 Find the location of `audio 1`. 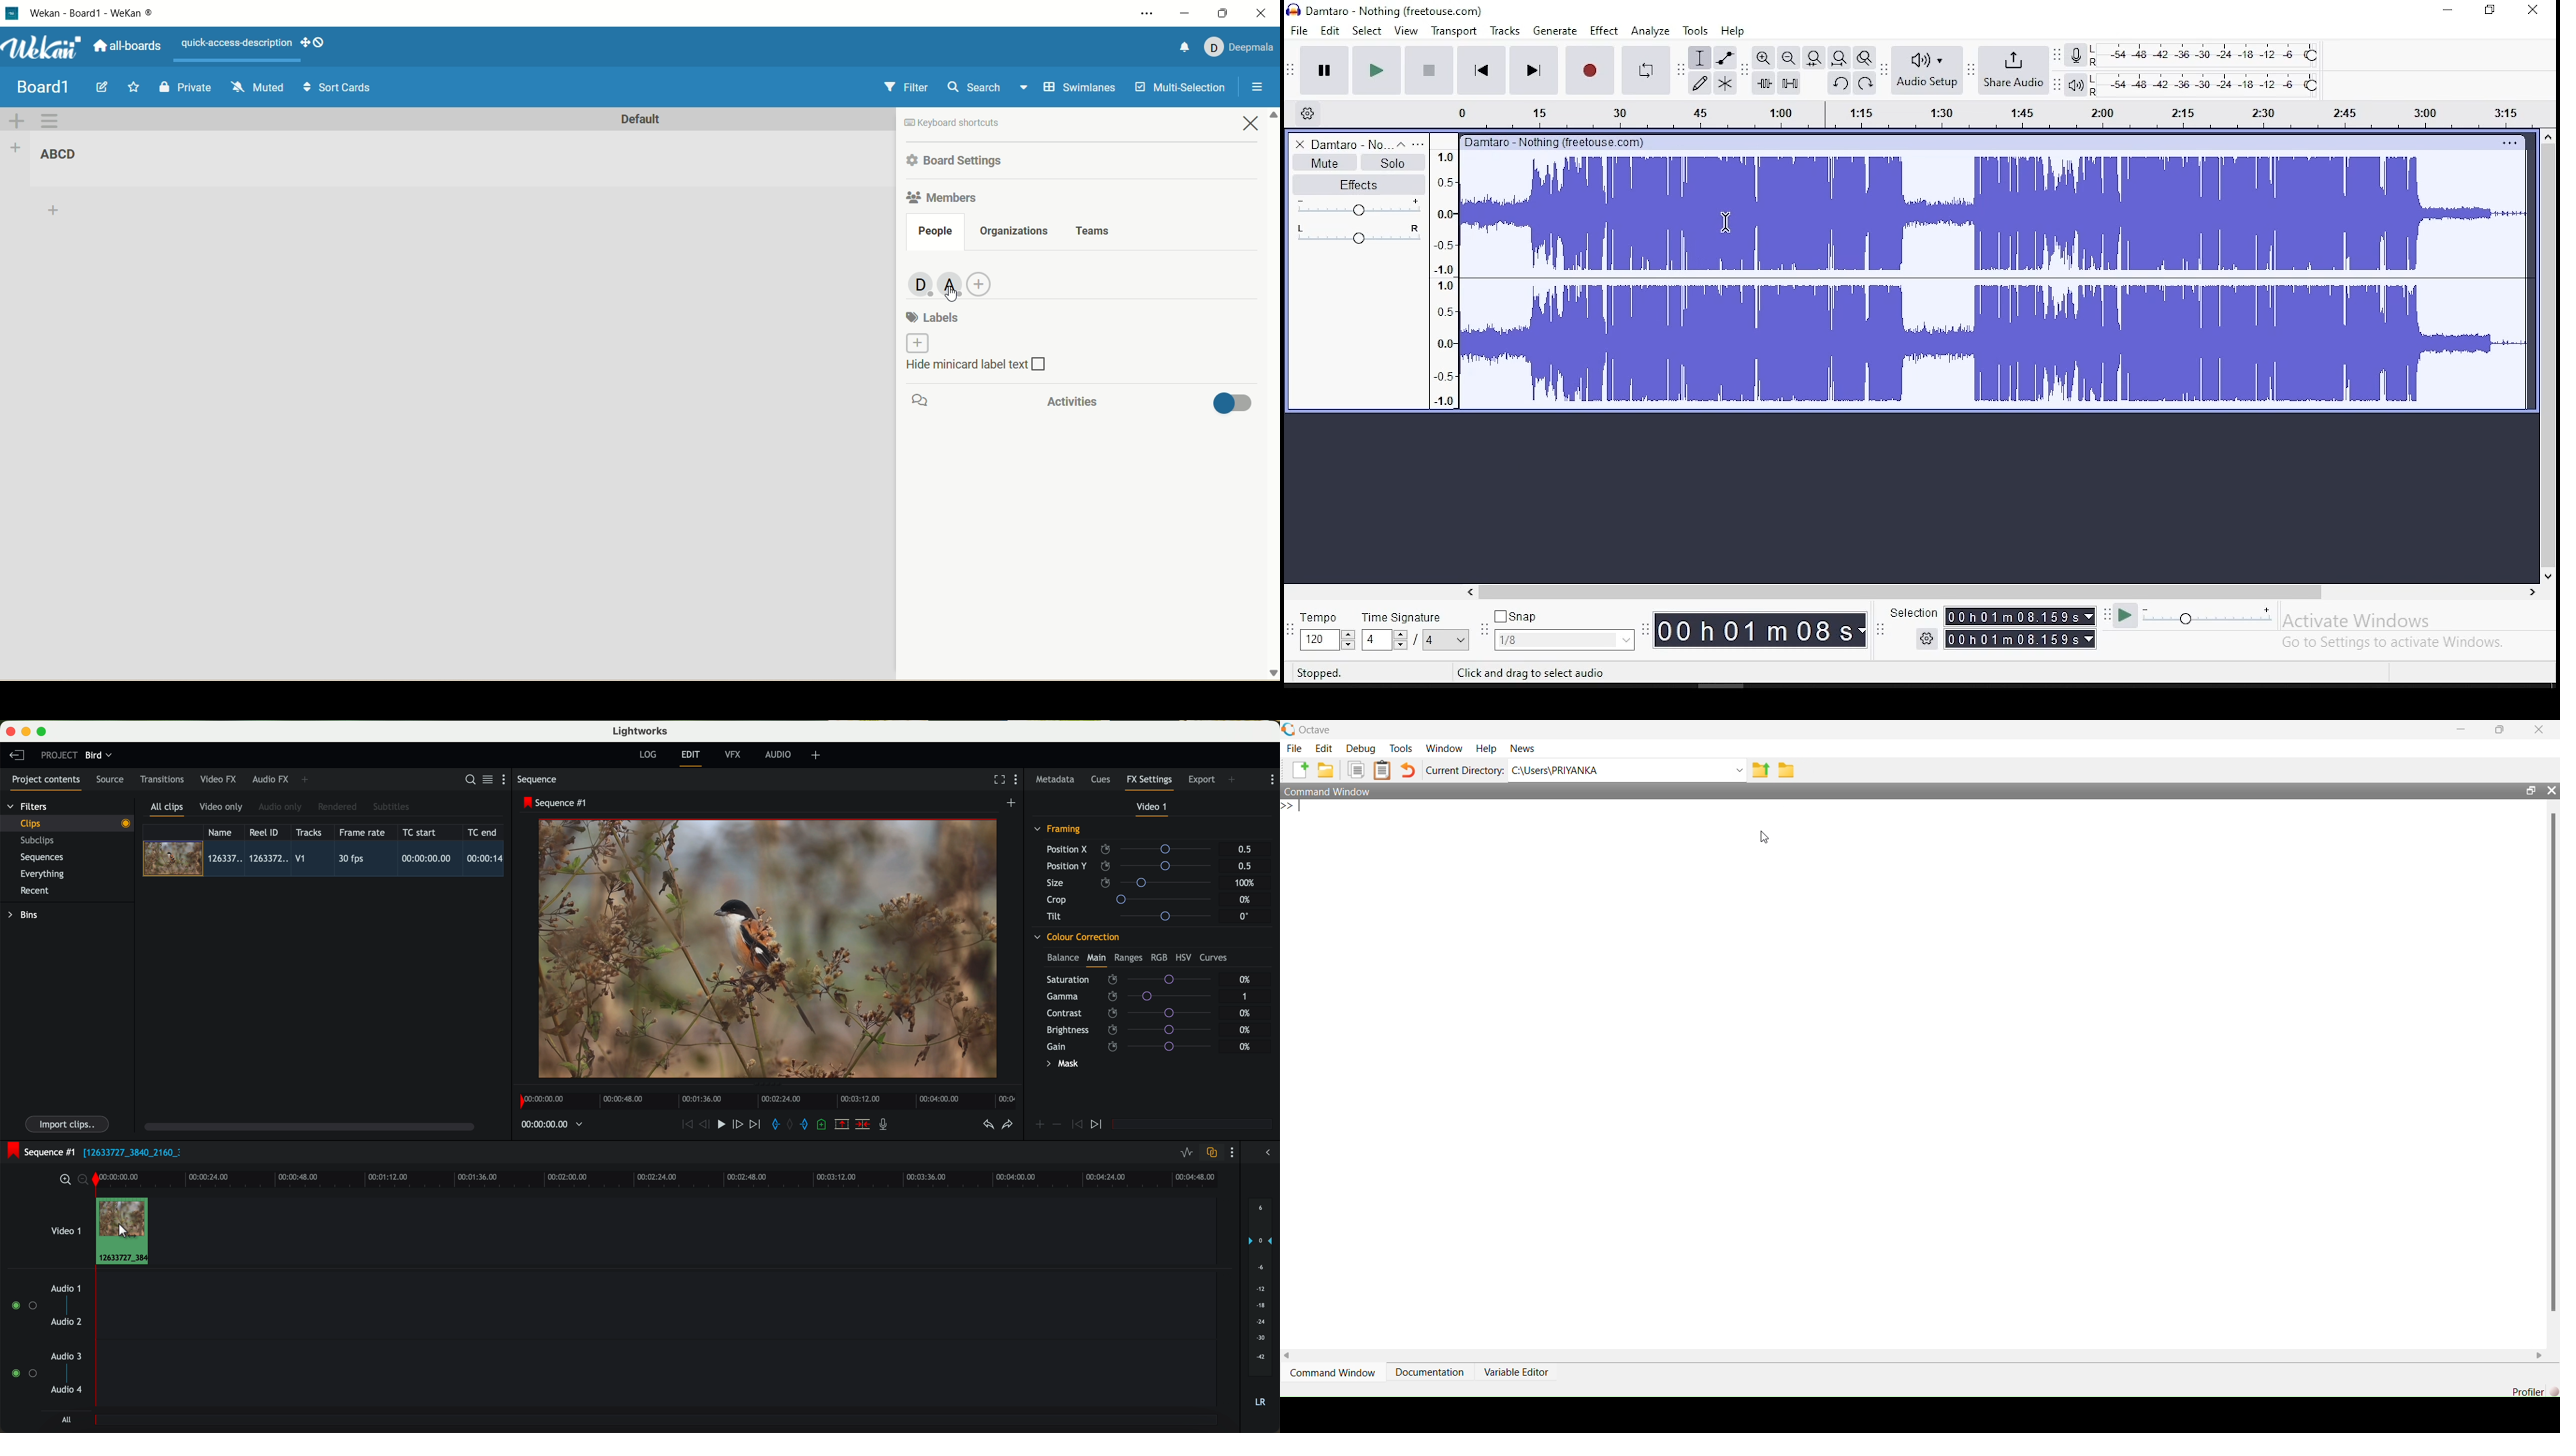

audio 1 is located at coordinates (66, 1288).